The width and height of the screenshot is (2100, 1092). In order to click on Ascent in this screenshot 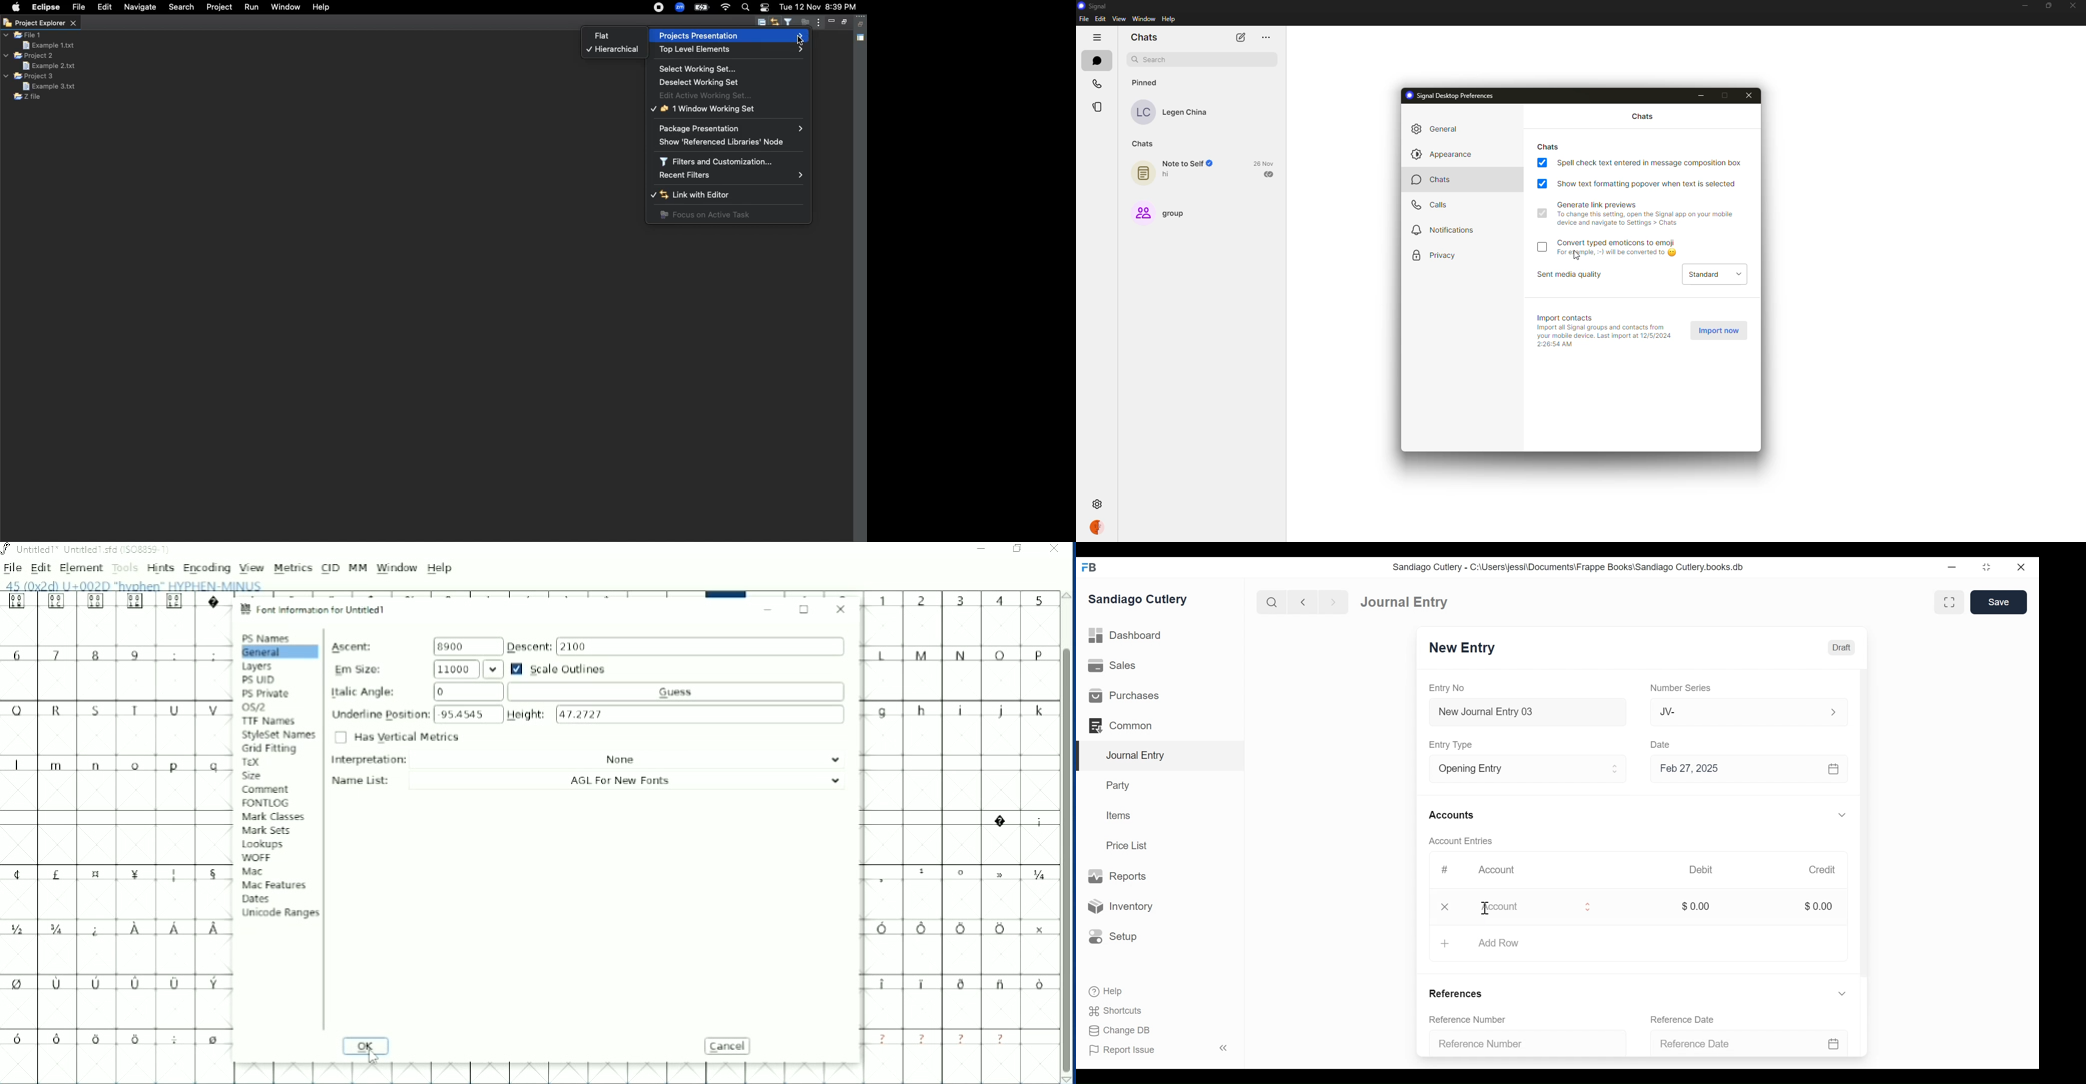, I will do `click(413, 646)`.